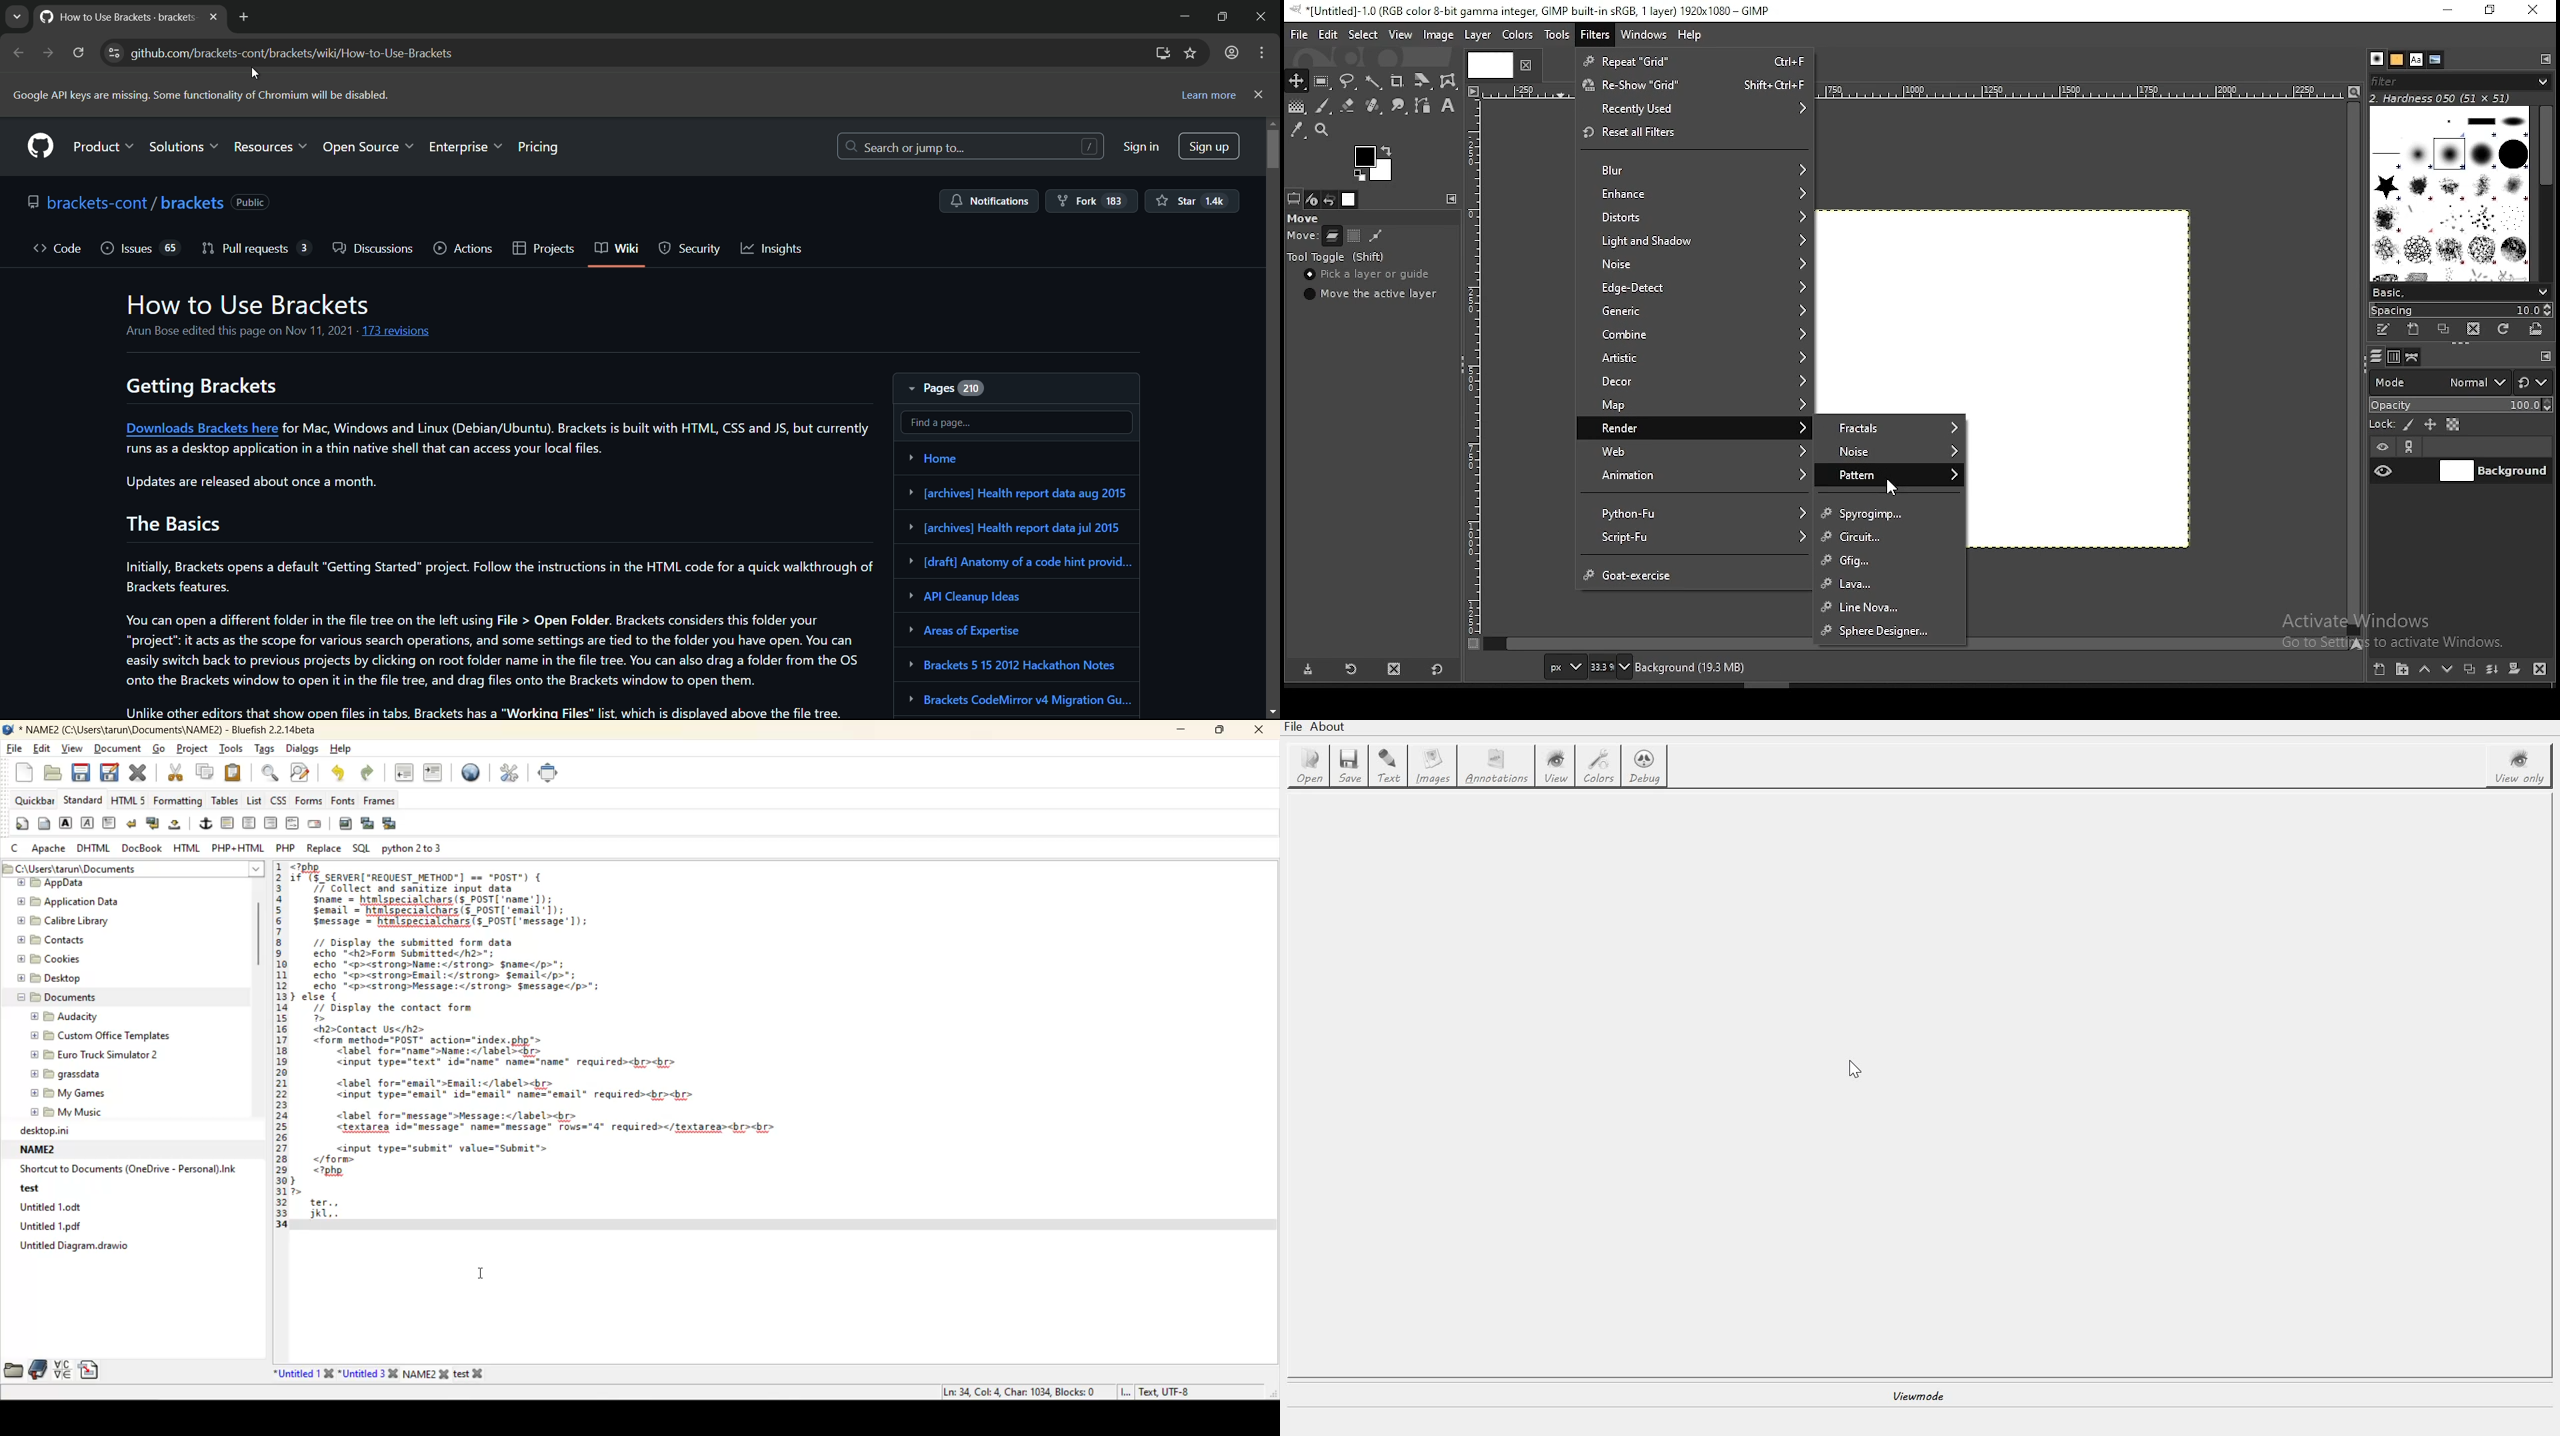 Image resolution: width=2576 pixels, height=1456 pixels. Describe the element at coordinates (2463, 405) in the screenshot. I see `opacity` at that location.